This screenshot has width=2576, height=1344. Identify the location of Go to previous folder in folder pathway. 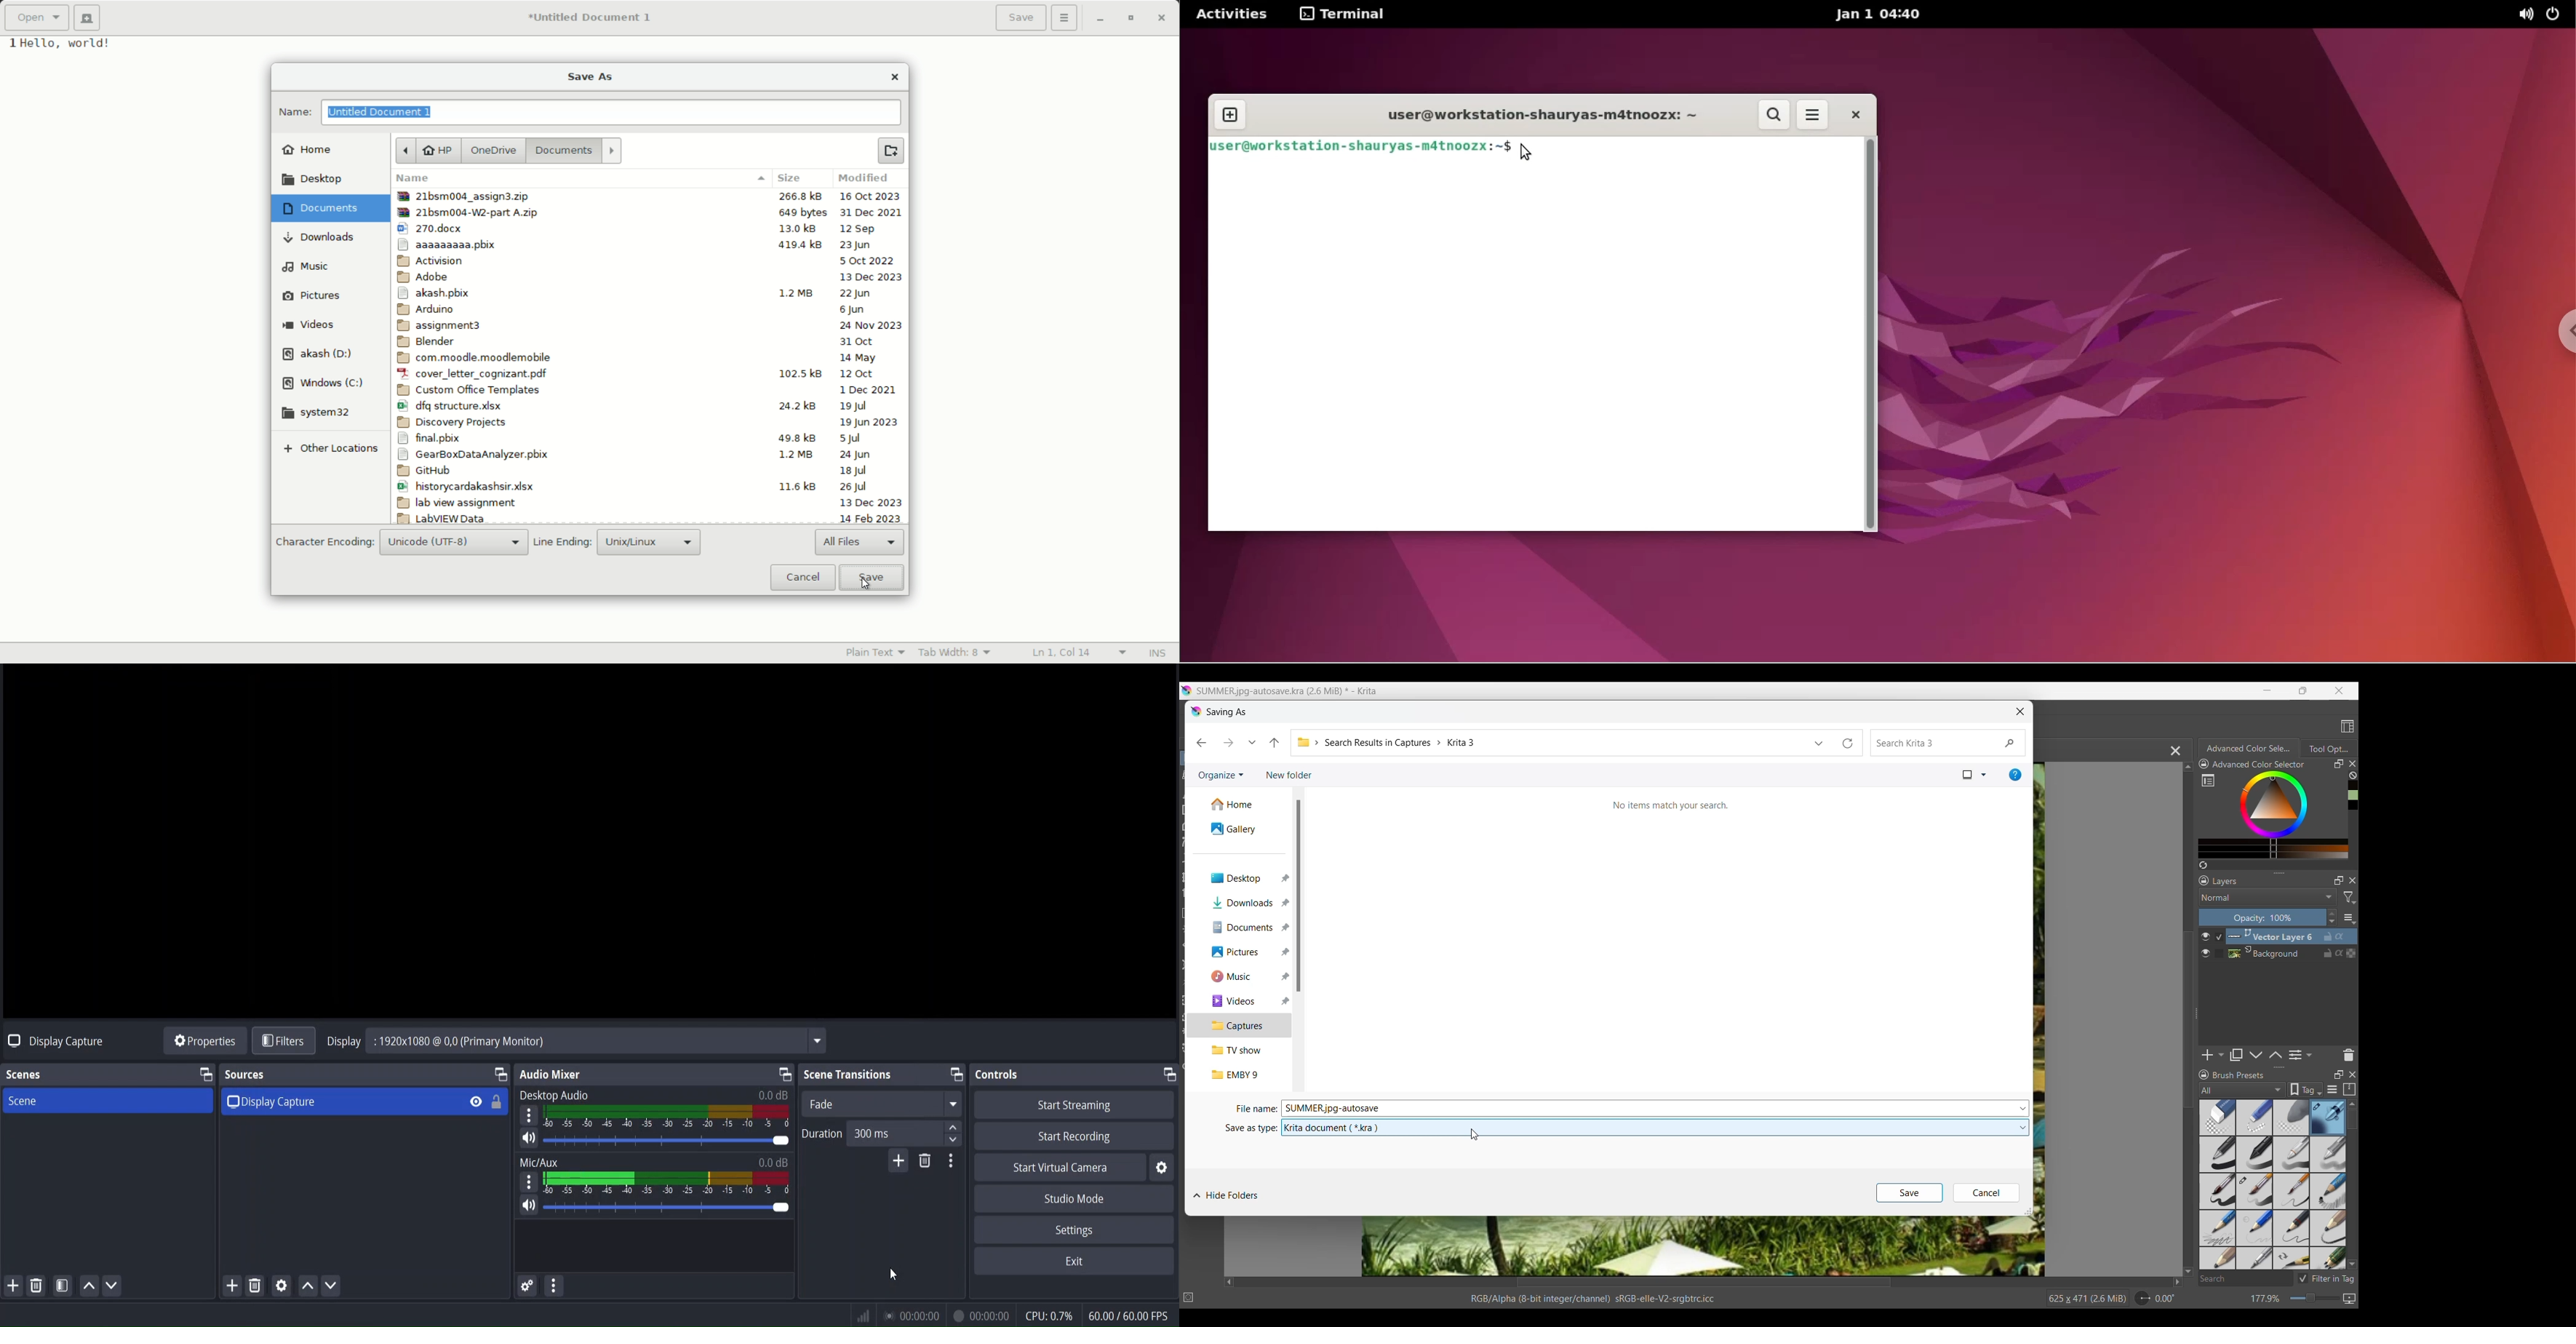
(1274, 743).